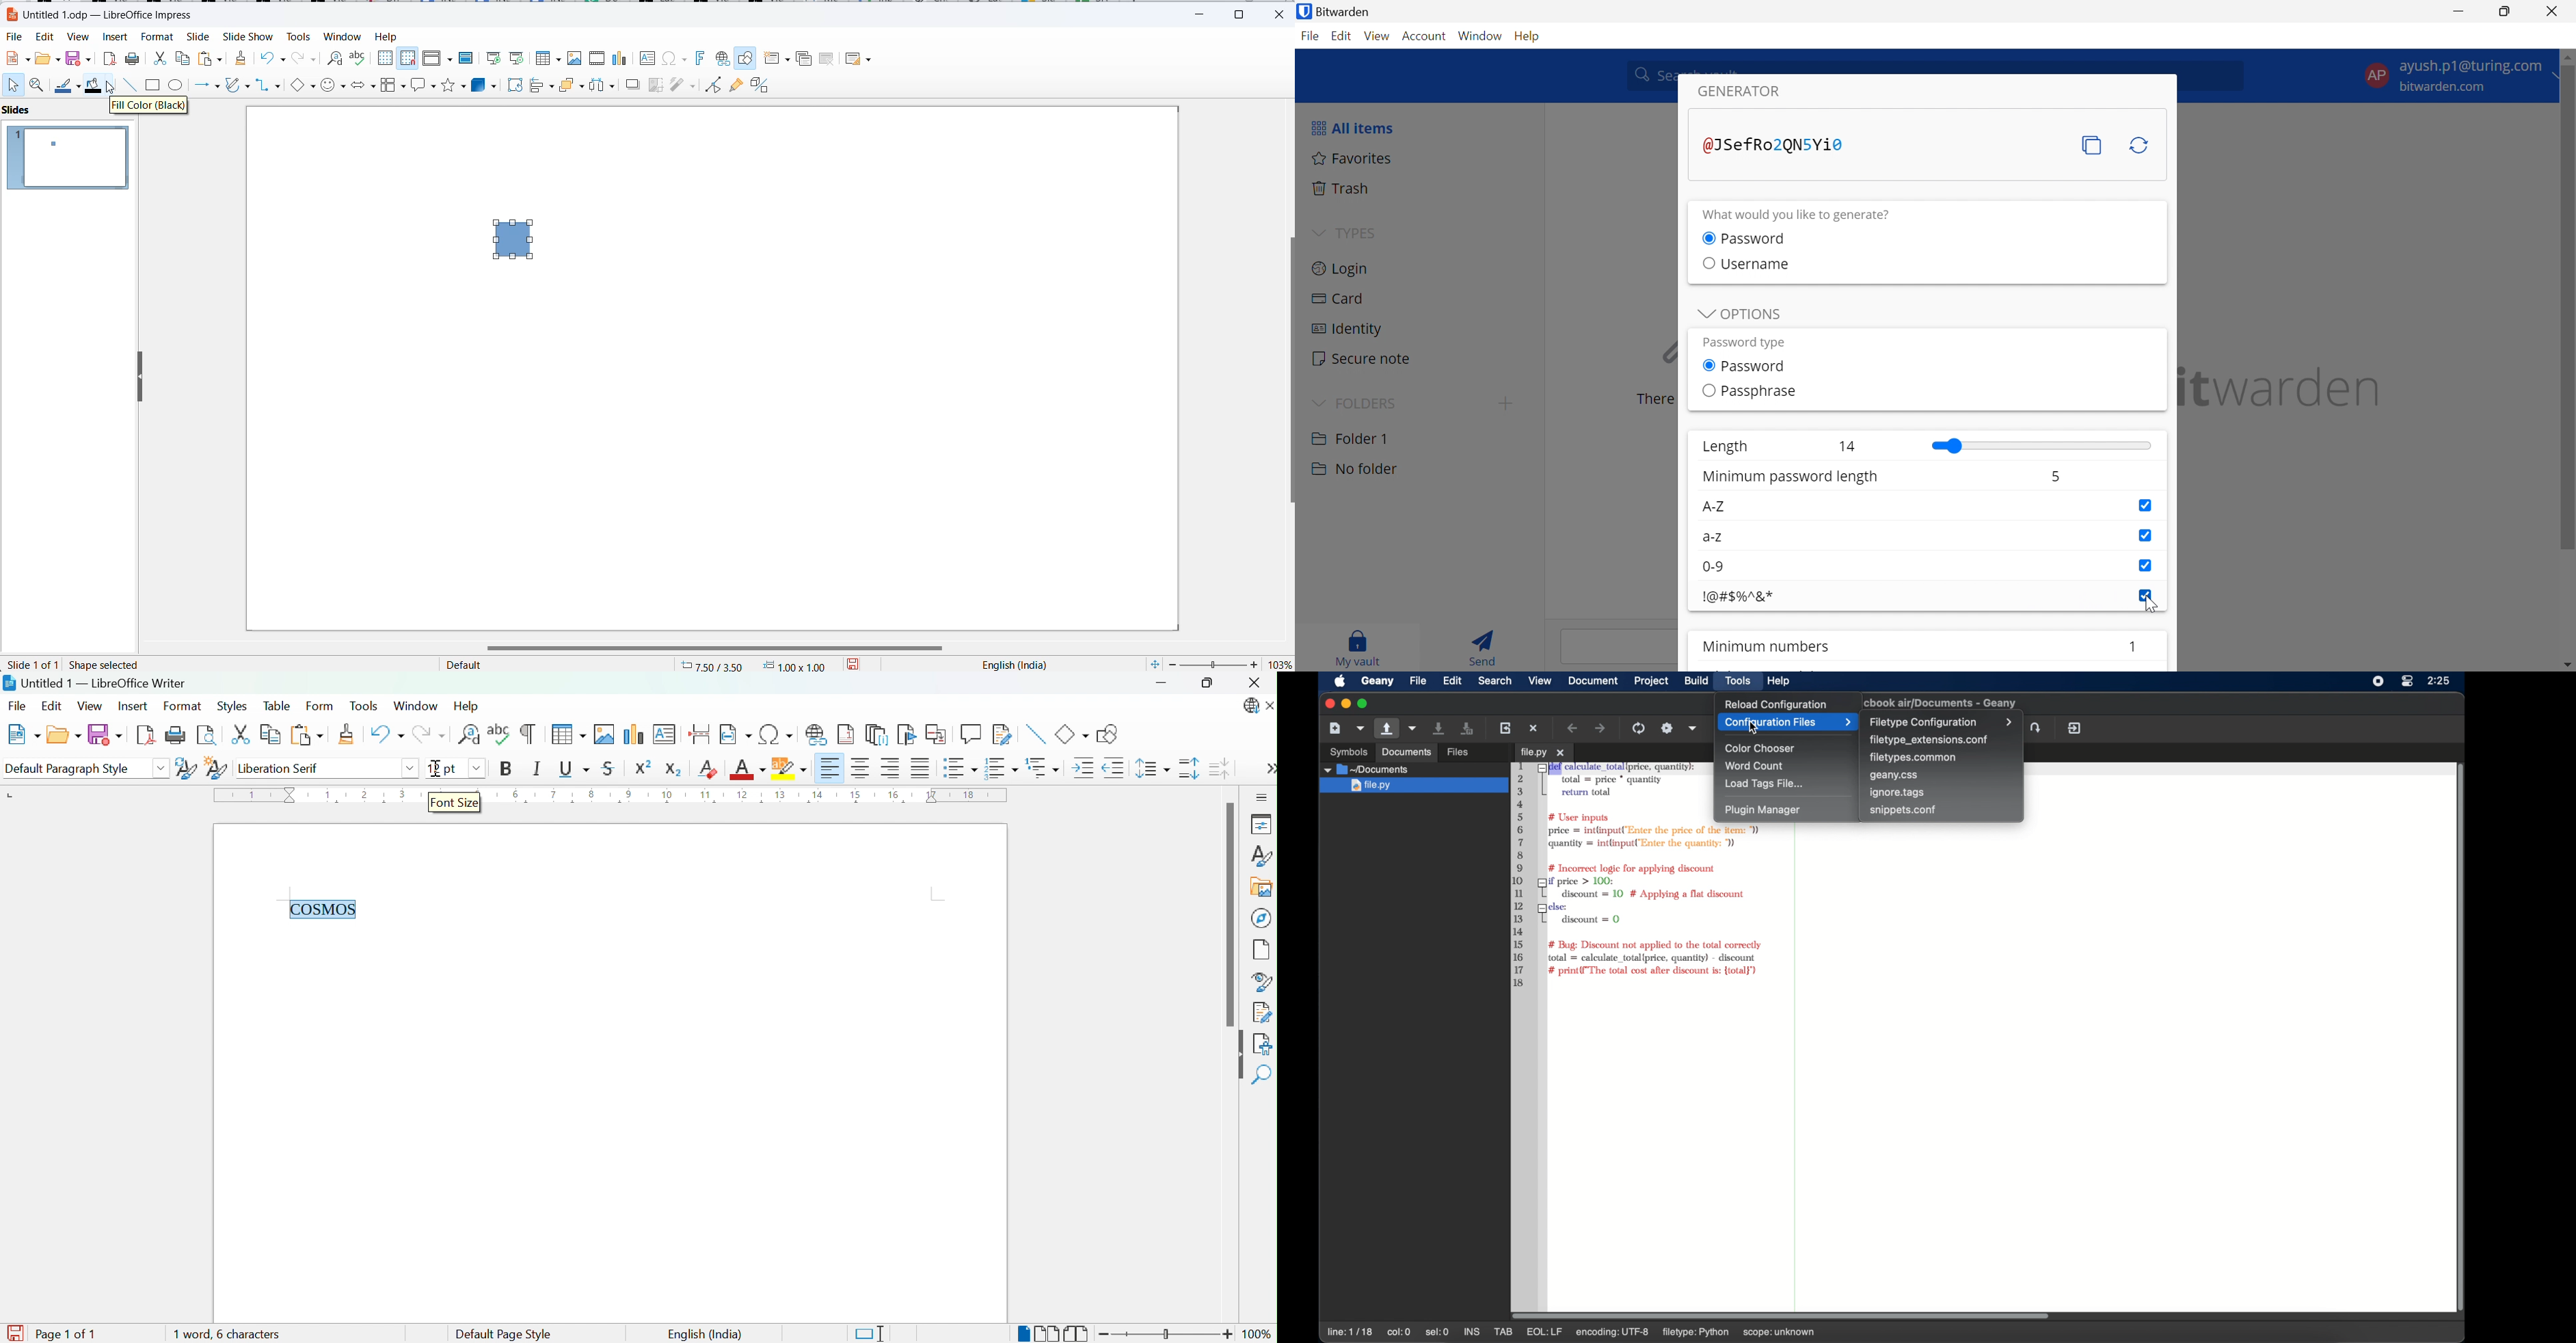  Describe the element at coordinates (1237, 1057) in the screenshot. I see `Hide` at that location.